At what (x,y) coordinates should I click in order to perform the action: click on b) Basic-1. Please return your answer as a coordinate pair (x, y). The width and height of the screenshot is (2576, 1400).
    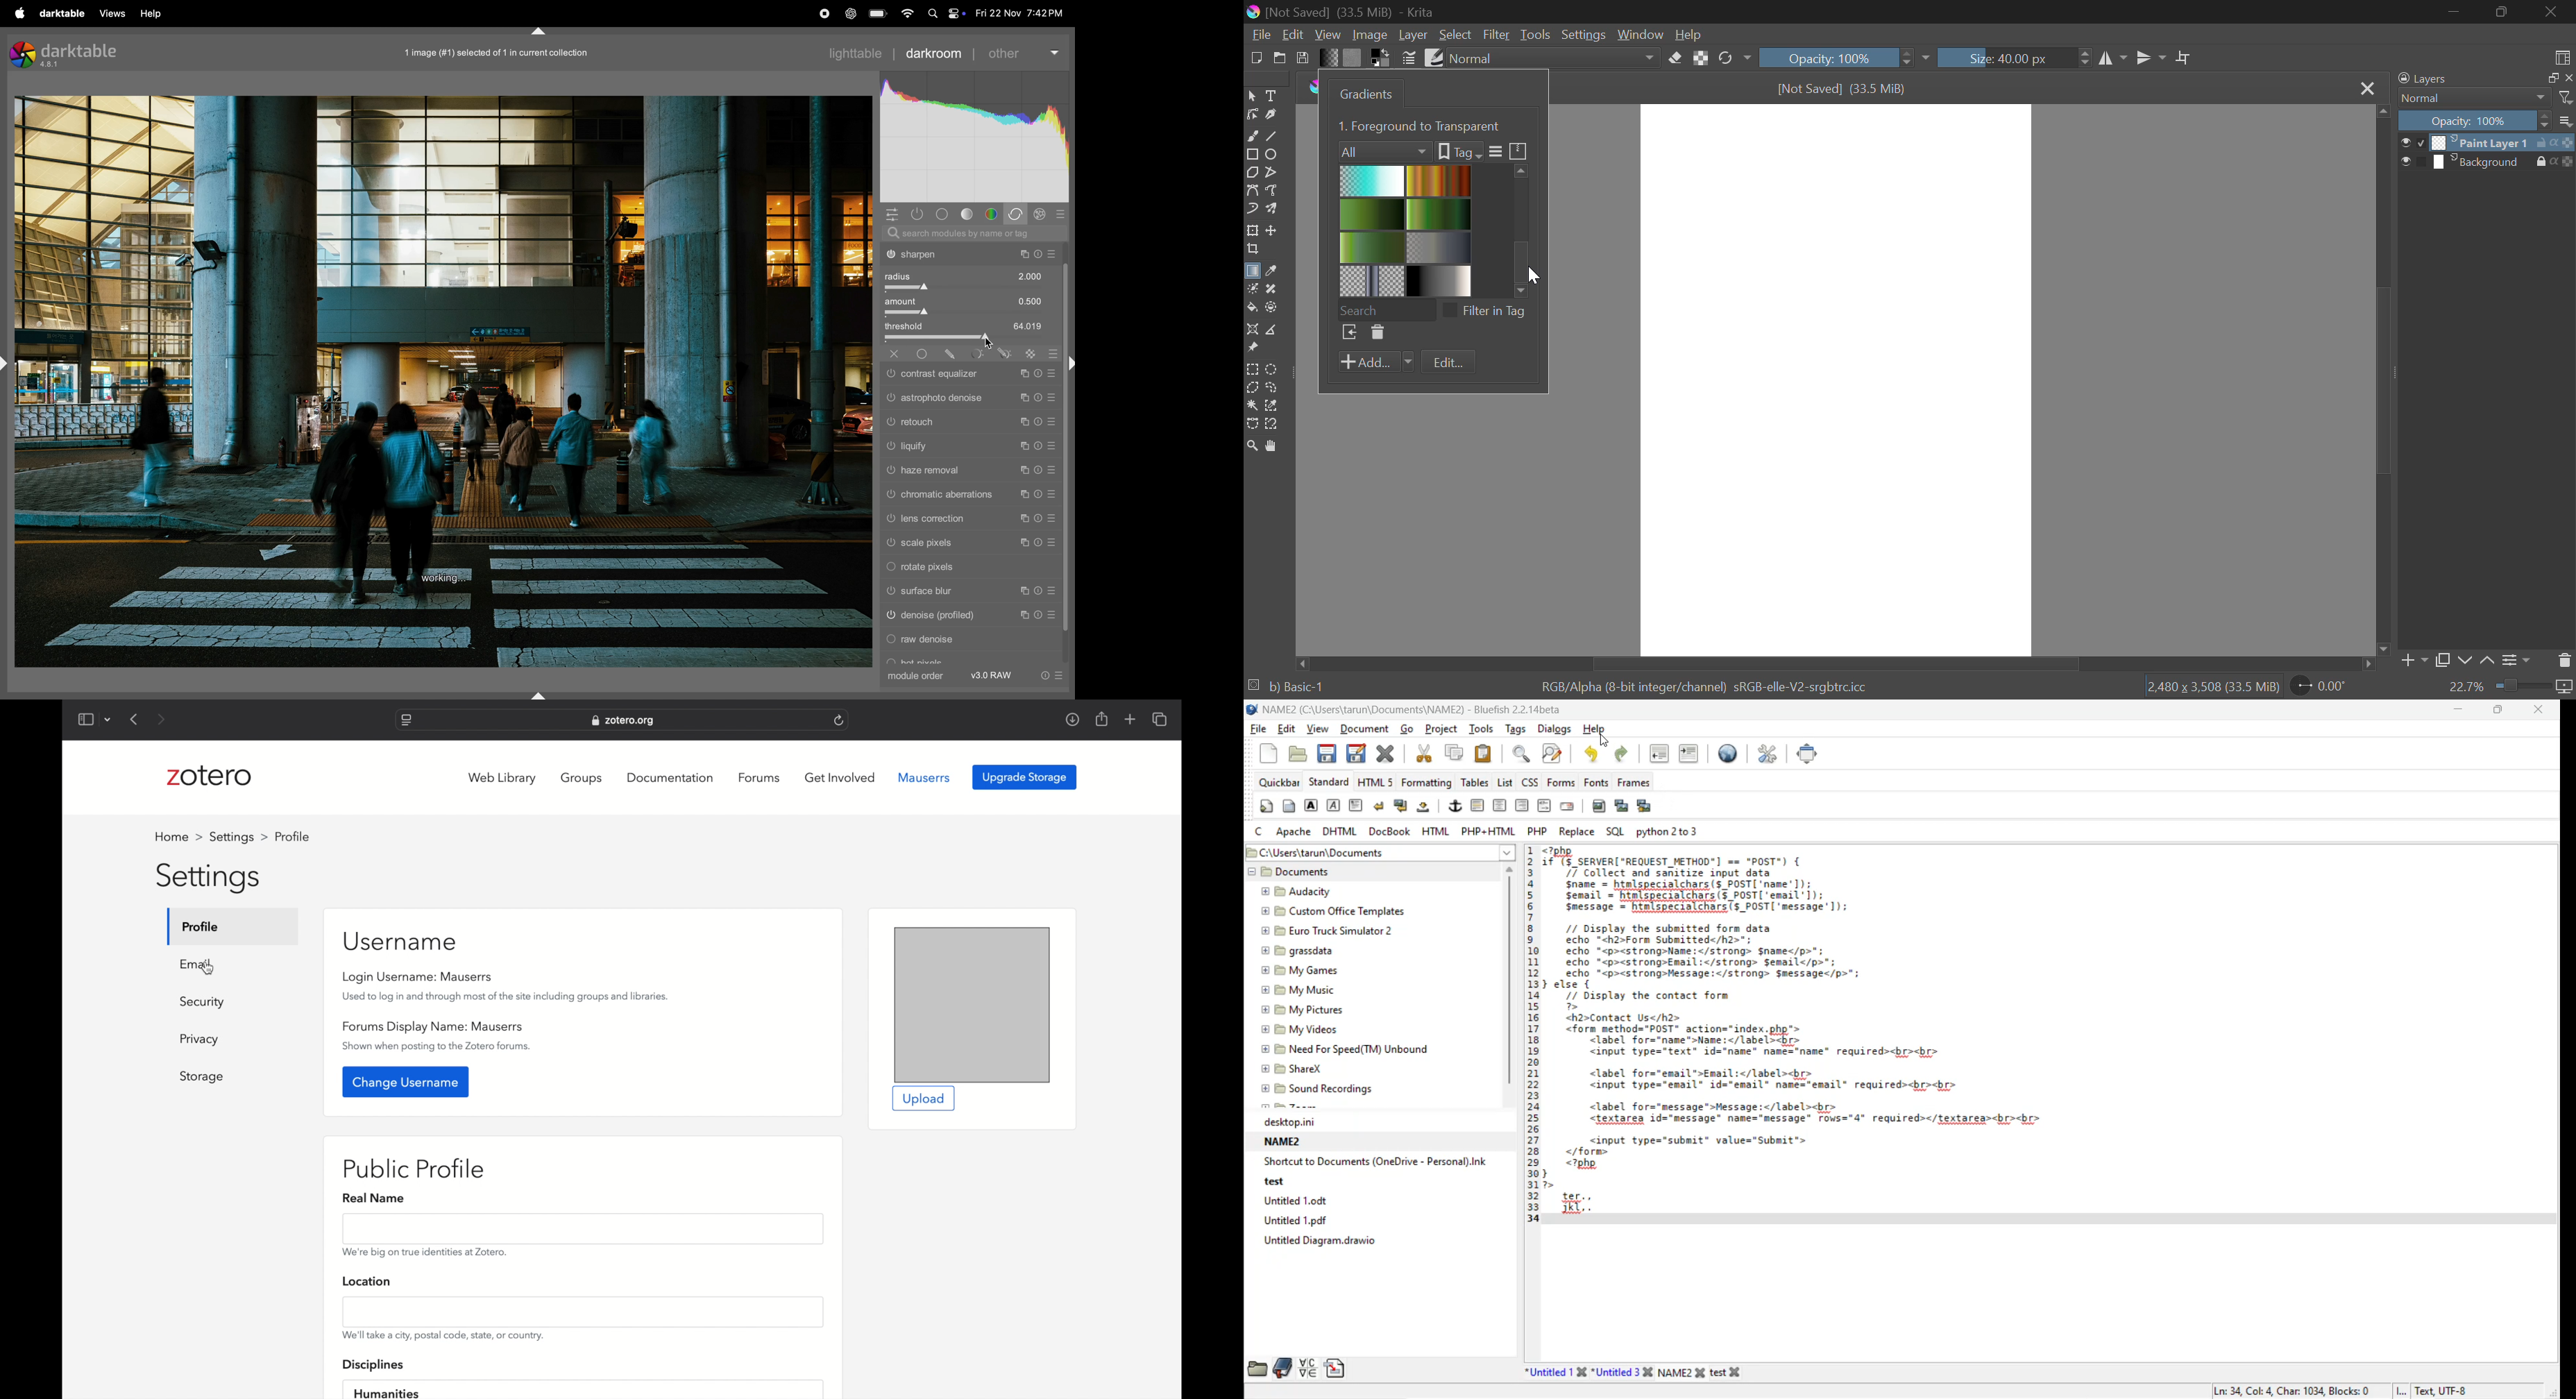
    Looking at the image, I should click on (1287, 688).